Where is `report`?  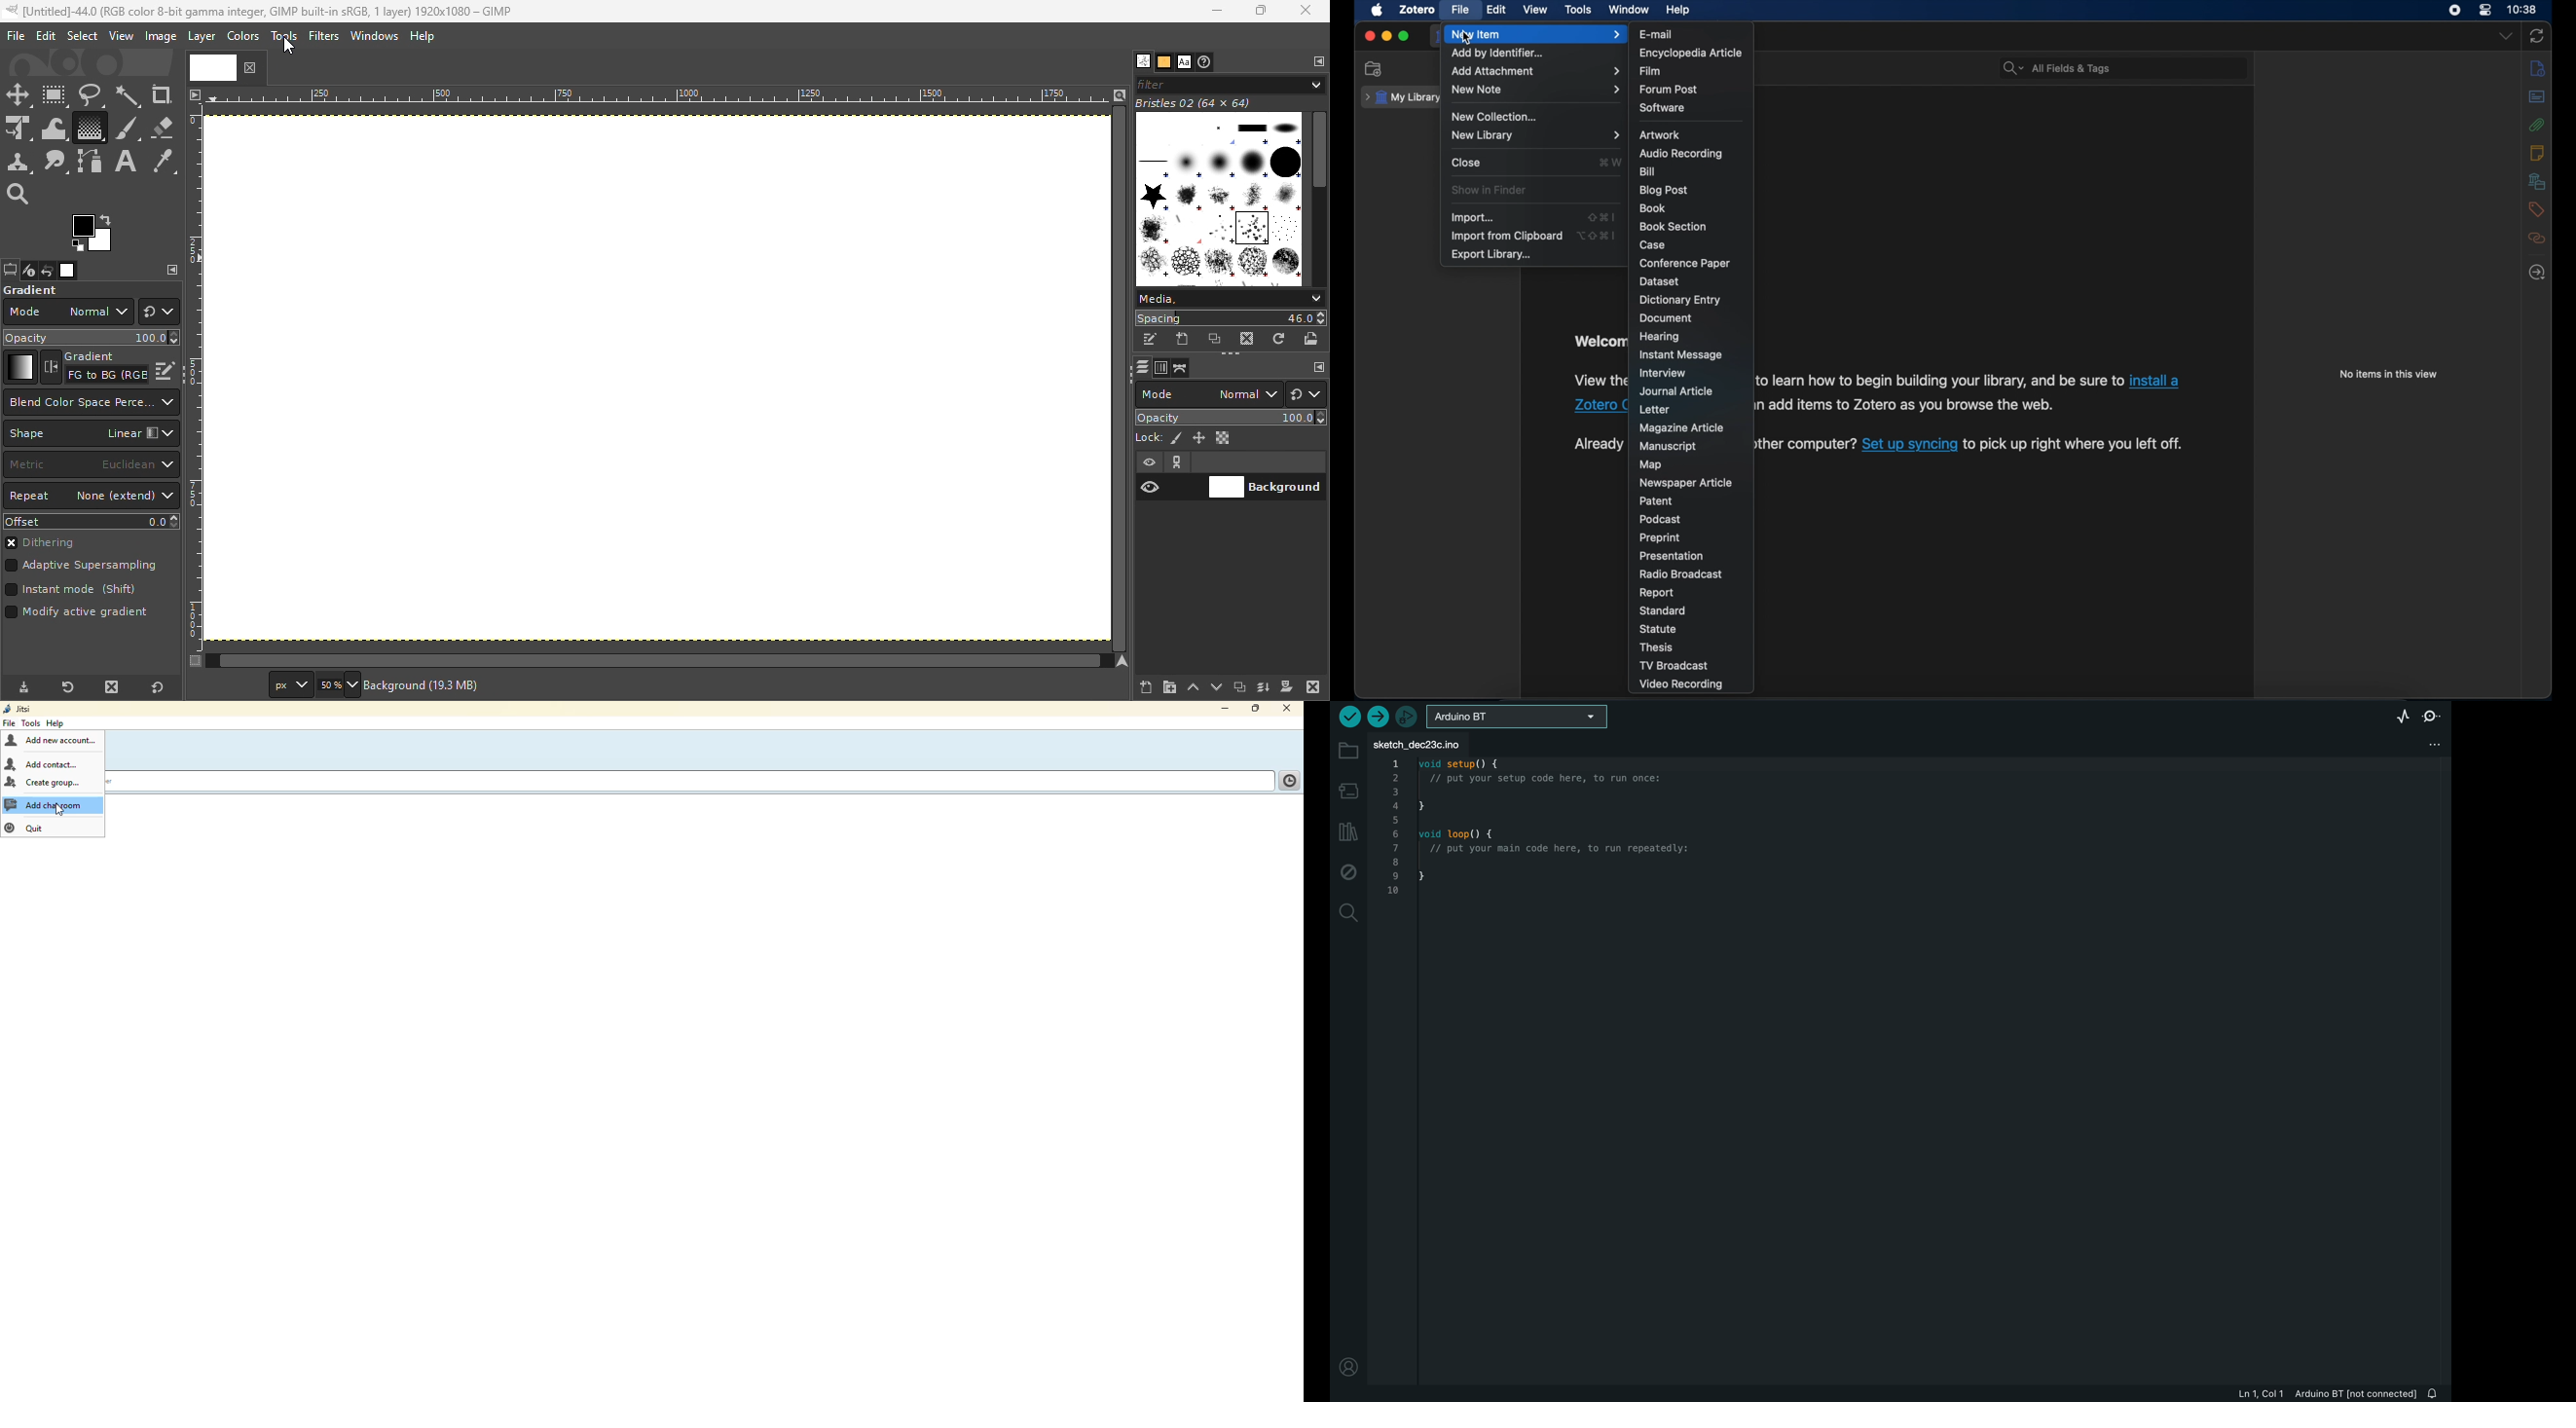 report is located at coordinates (1658, 593).